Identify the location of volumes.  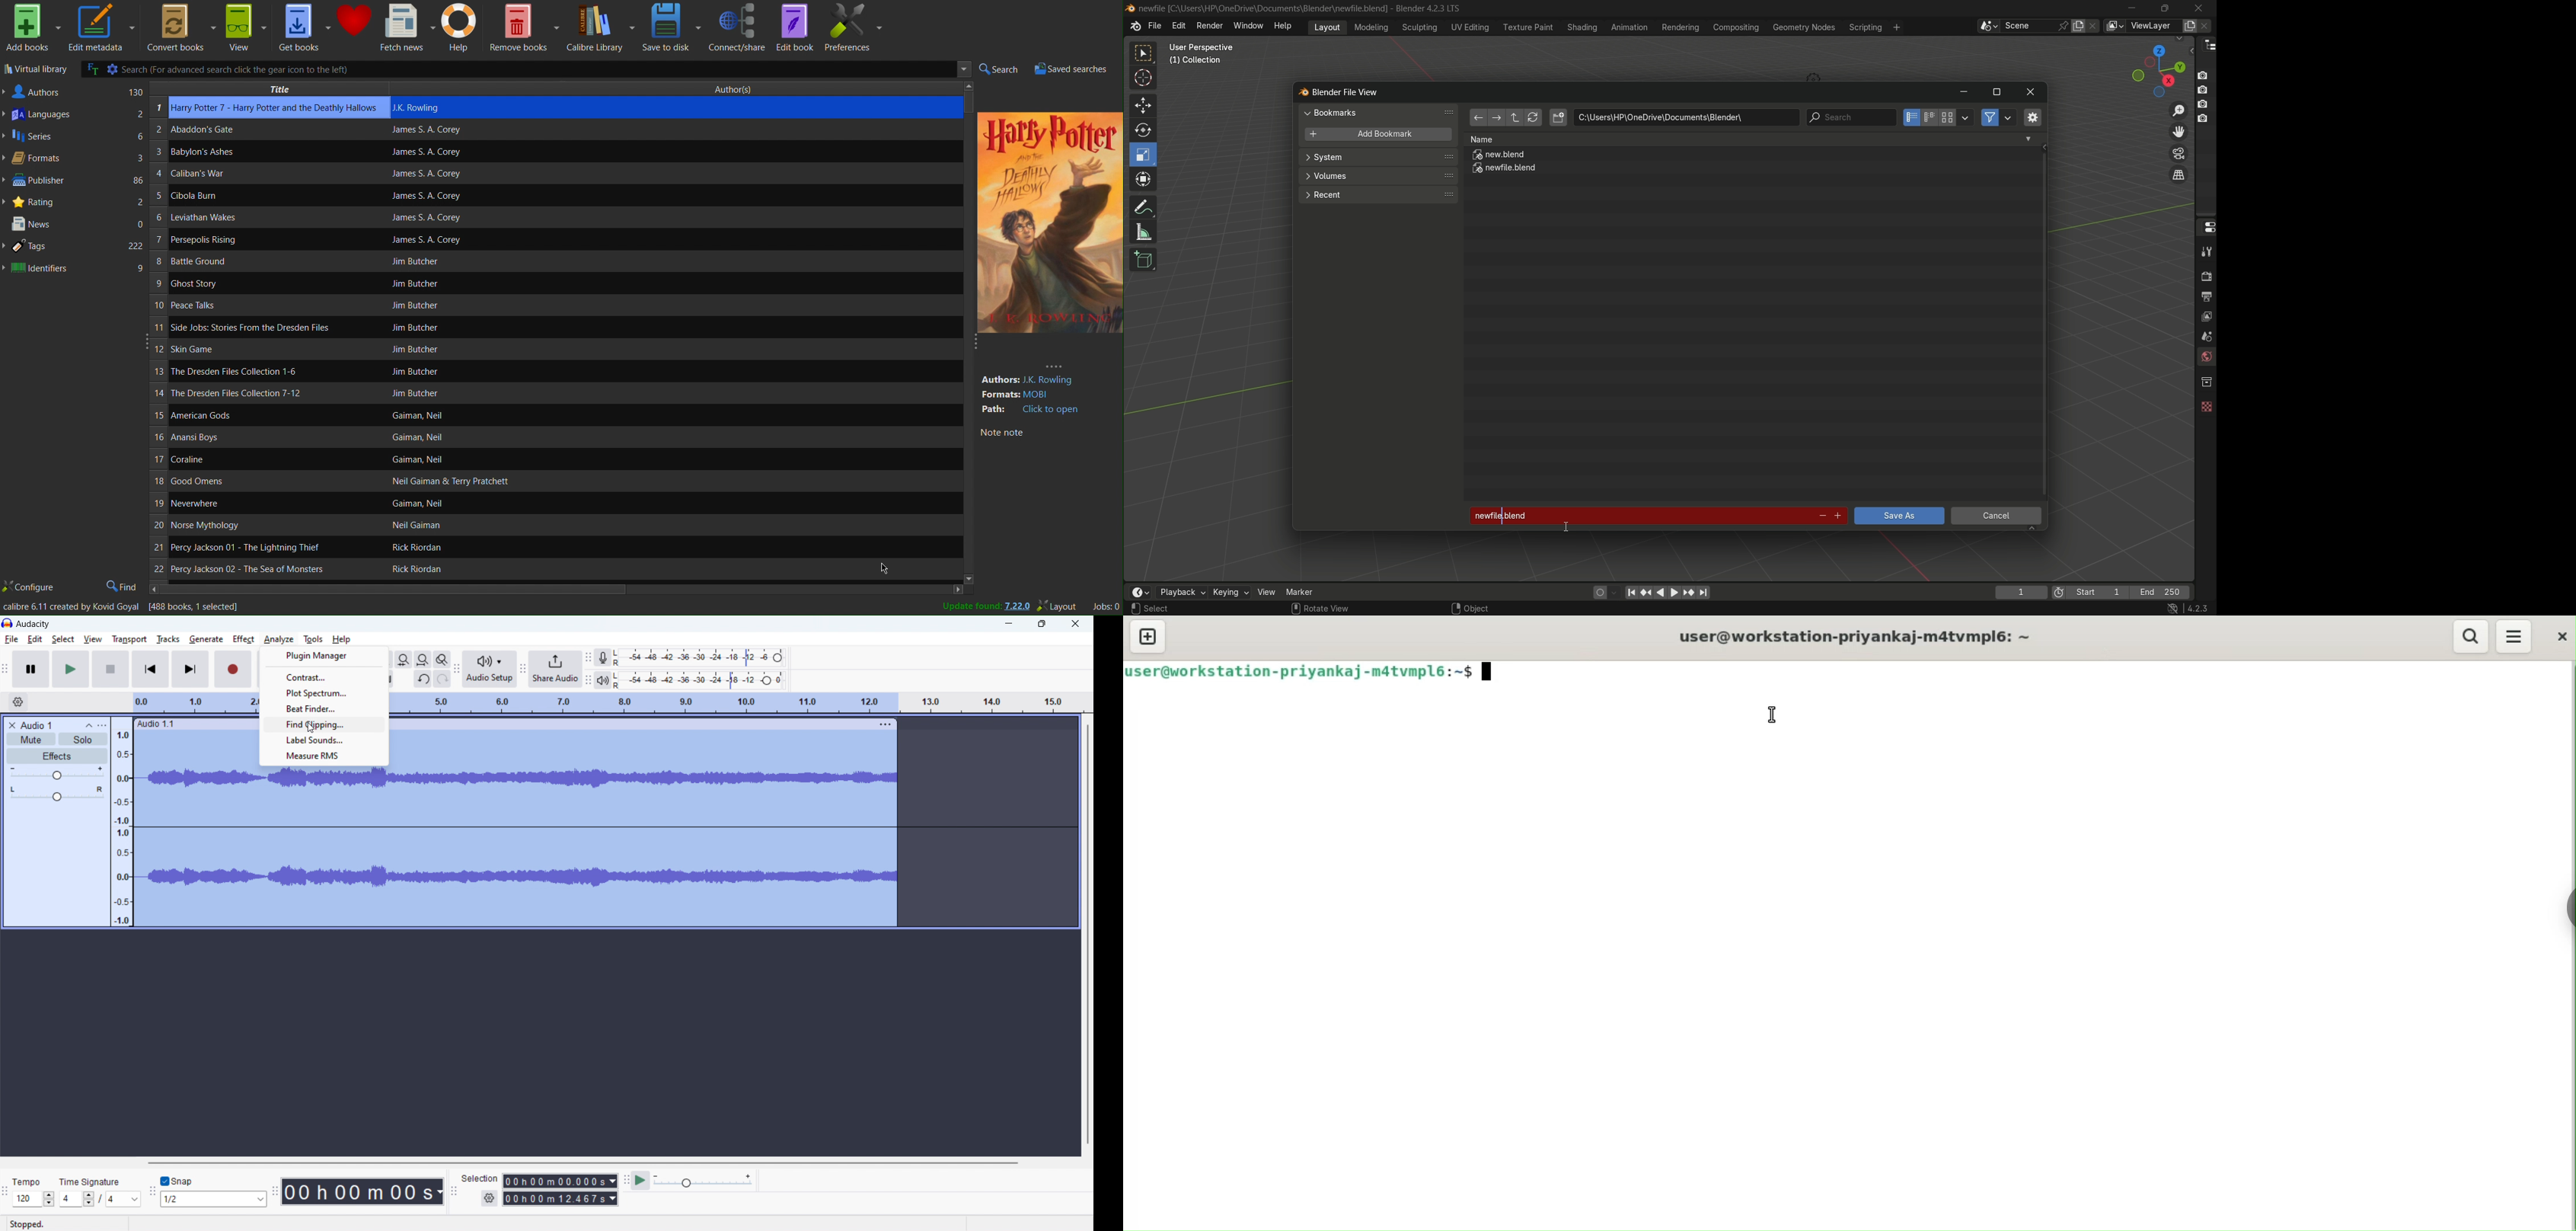
(1377, 176).